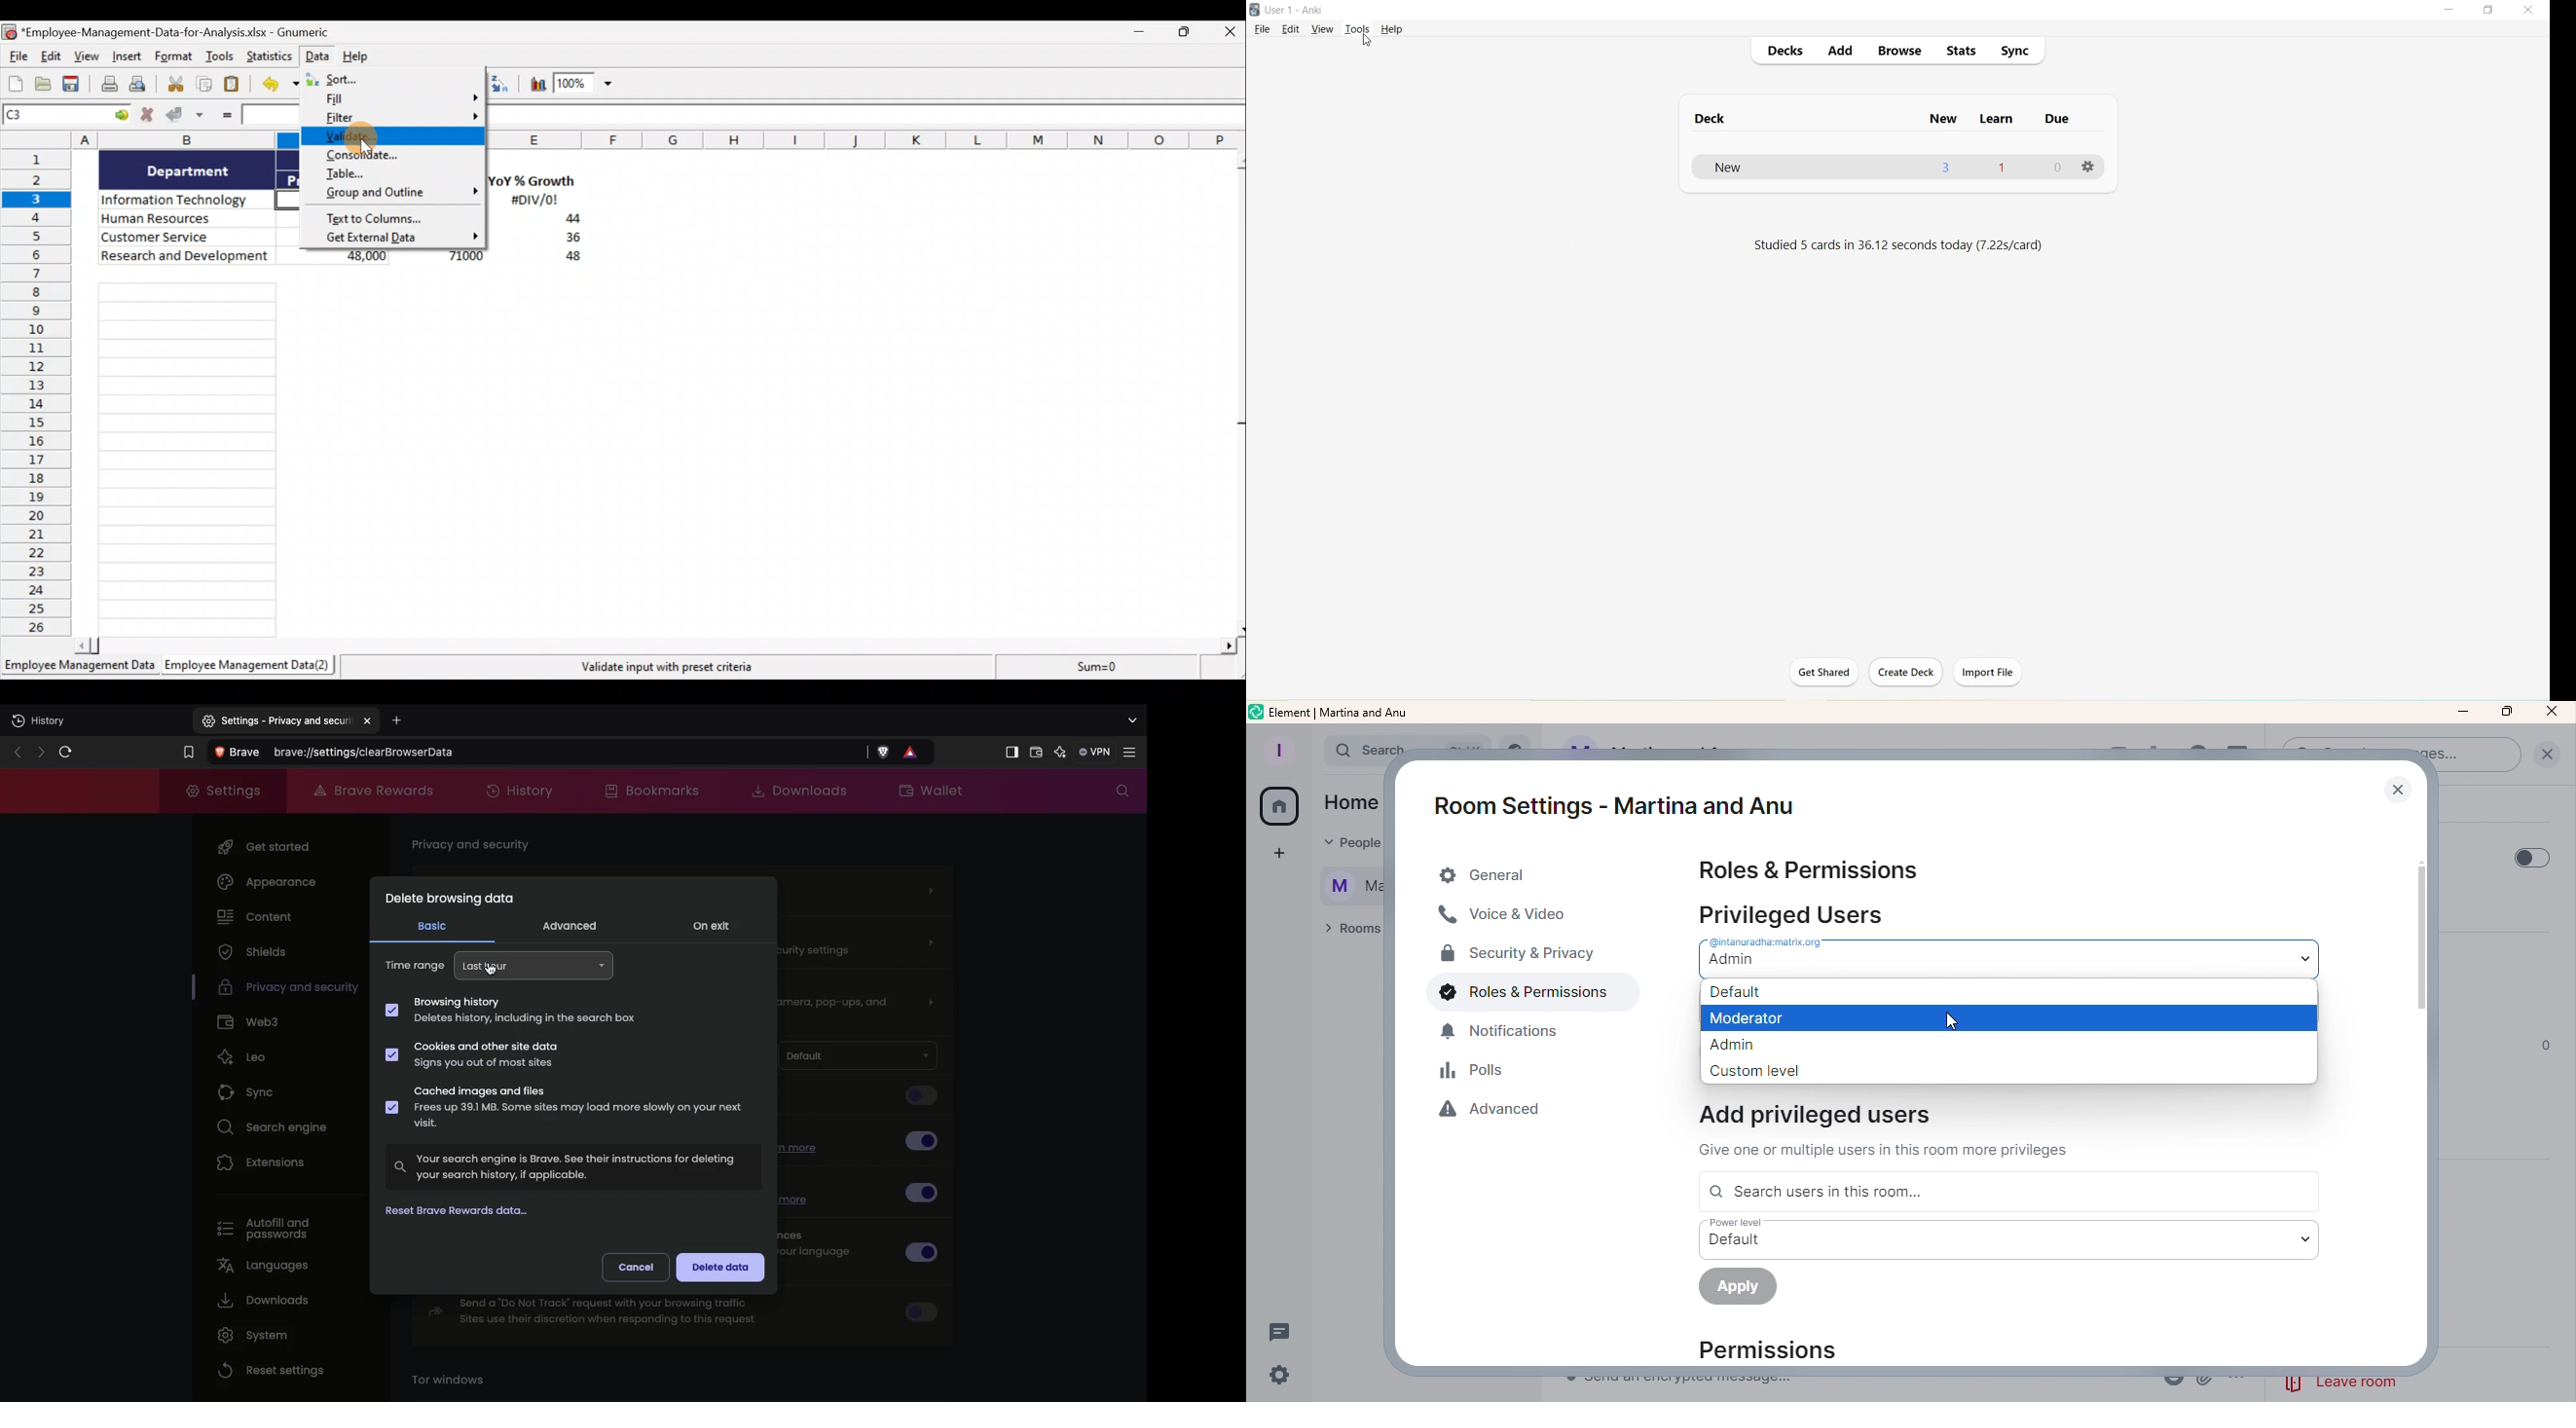 This screenshot has height=1428, width=2576. I want to click on File, so click(16, 58).